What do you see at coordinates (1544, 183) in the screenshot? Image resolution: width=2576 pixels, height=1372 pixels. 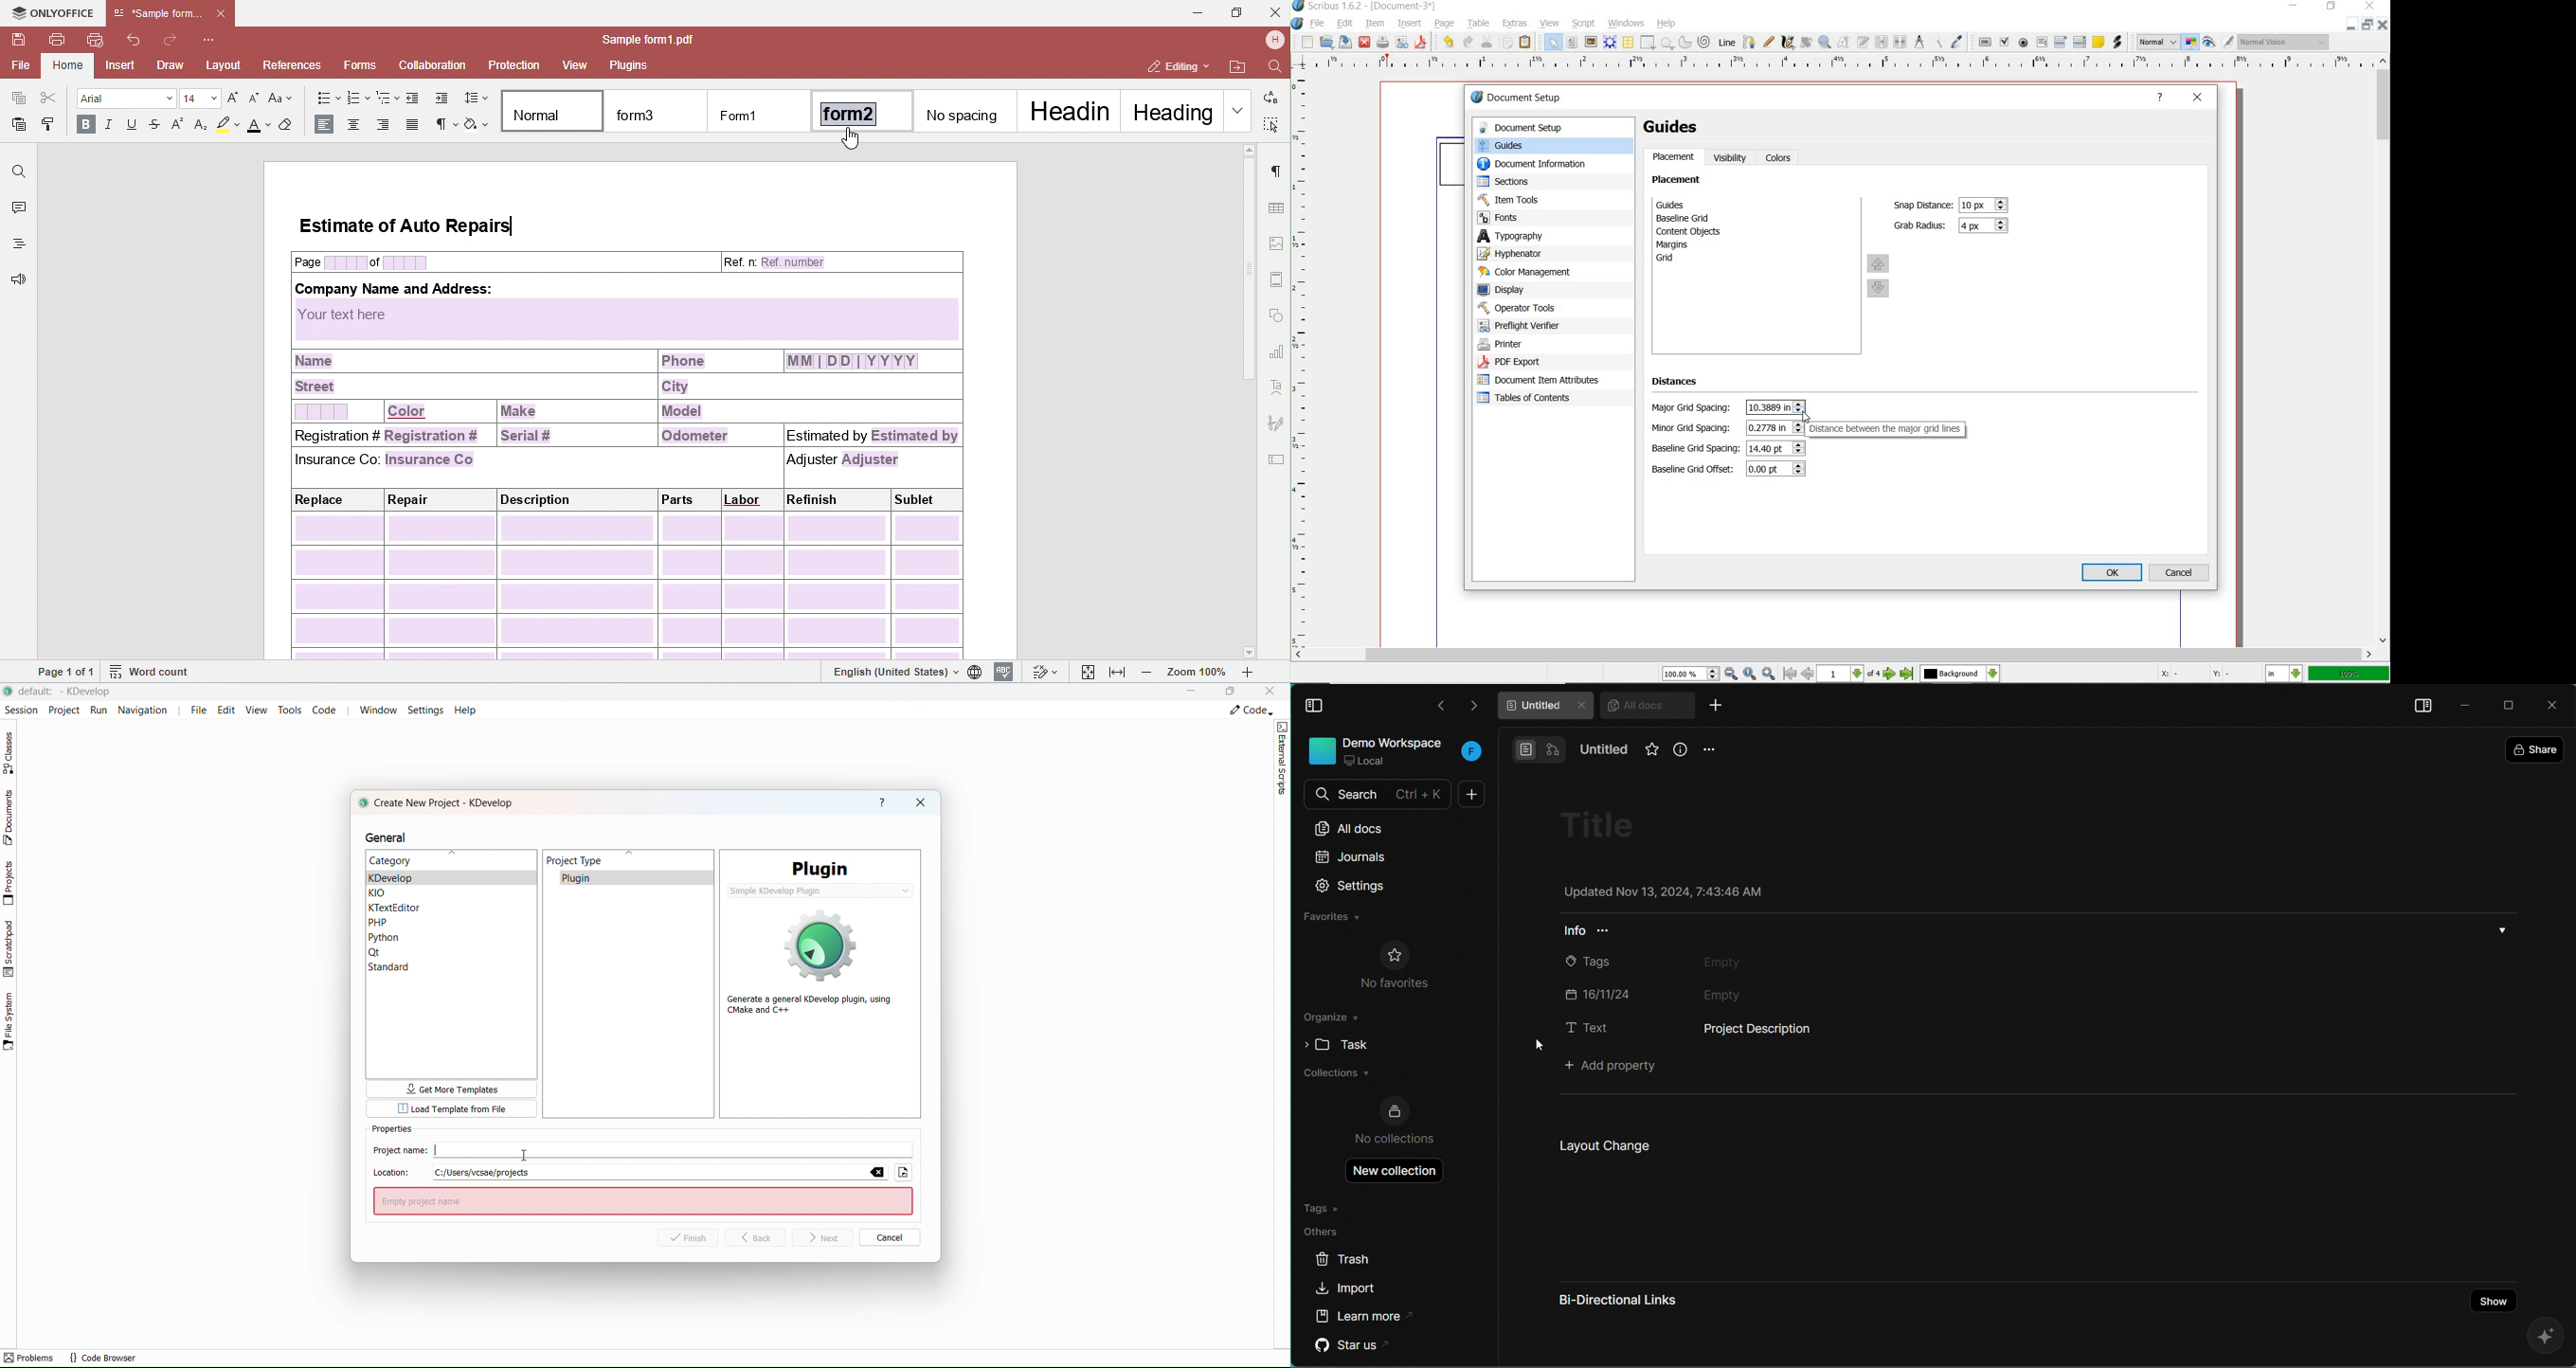 I see `sections` at bounding box center [1544, 183].